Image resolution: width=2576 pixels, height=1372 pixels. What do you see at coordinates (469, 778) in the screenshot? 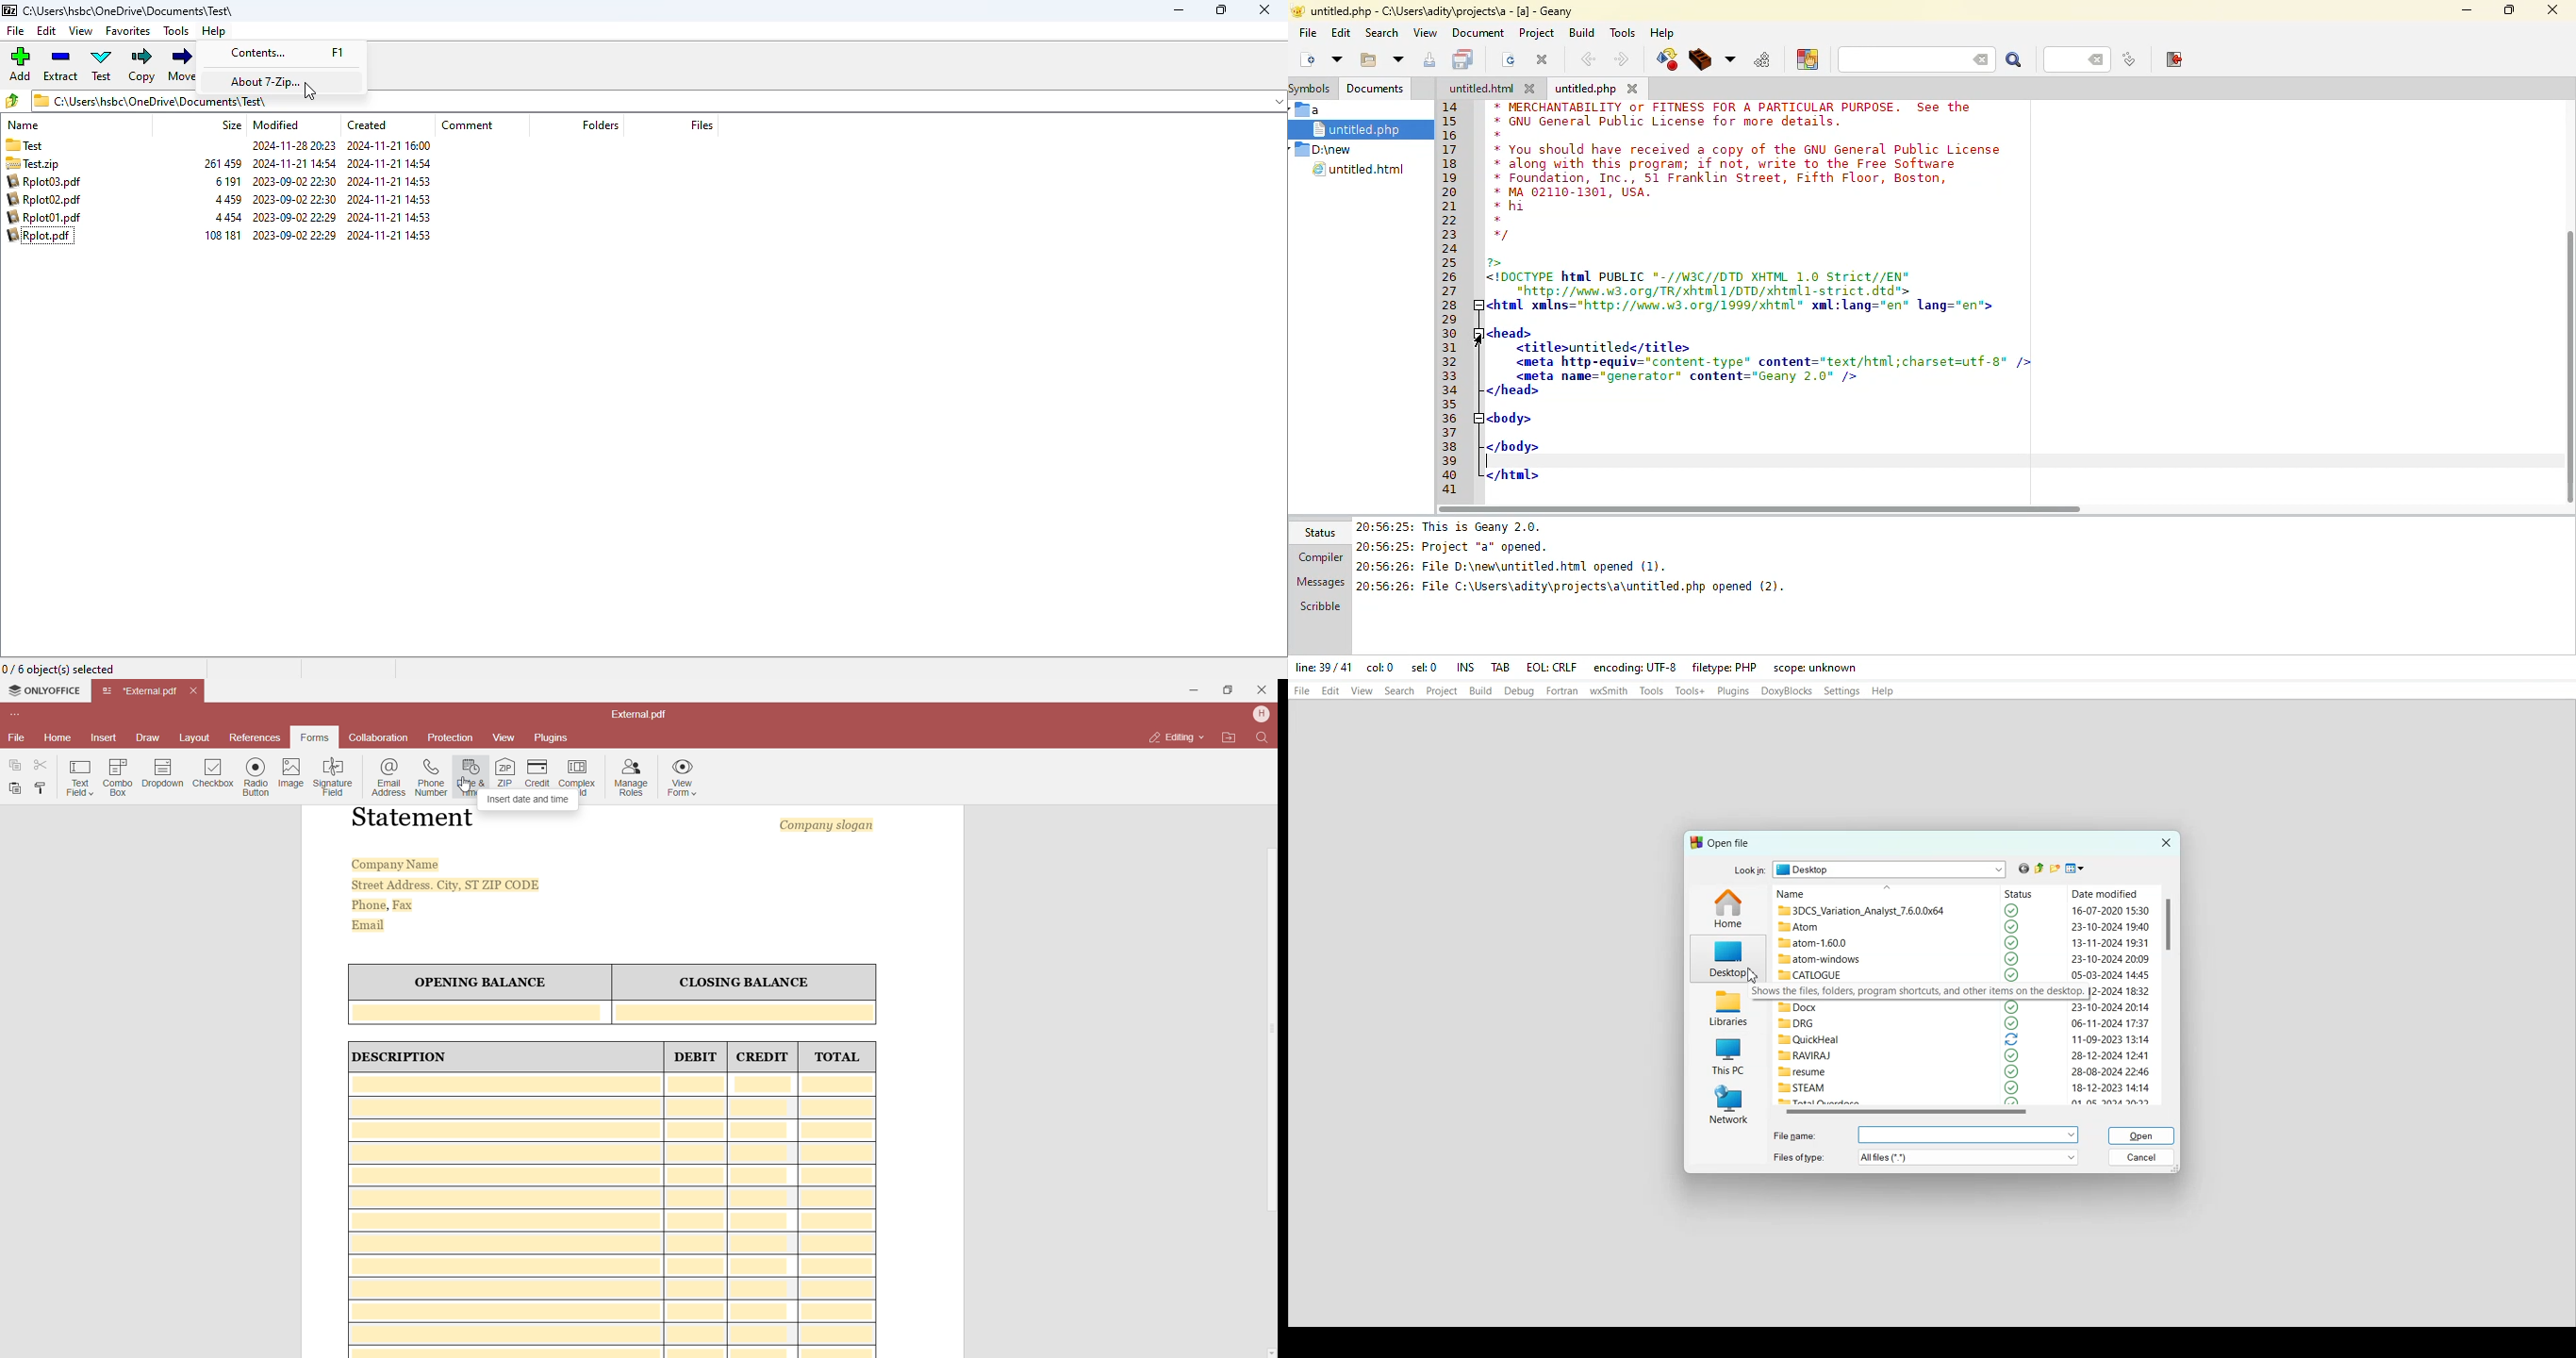
I see `Date and time` at bounding box center [469, 778].